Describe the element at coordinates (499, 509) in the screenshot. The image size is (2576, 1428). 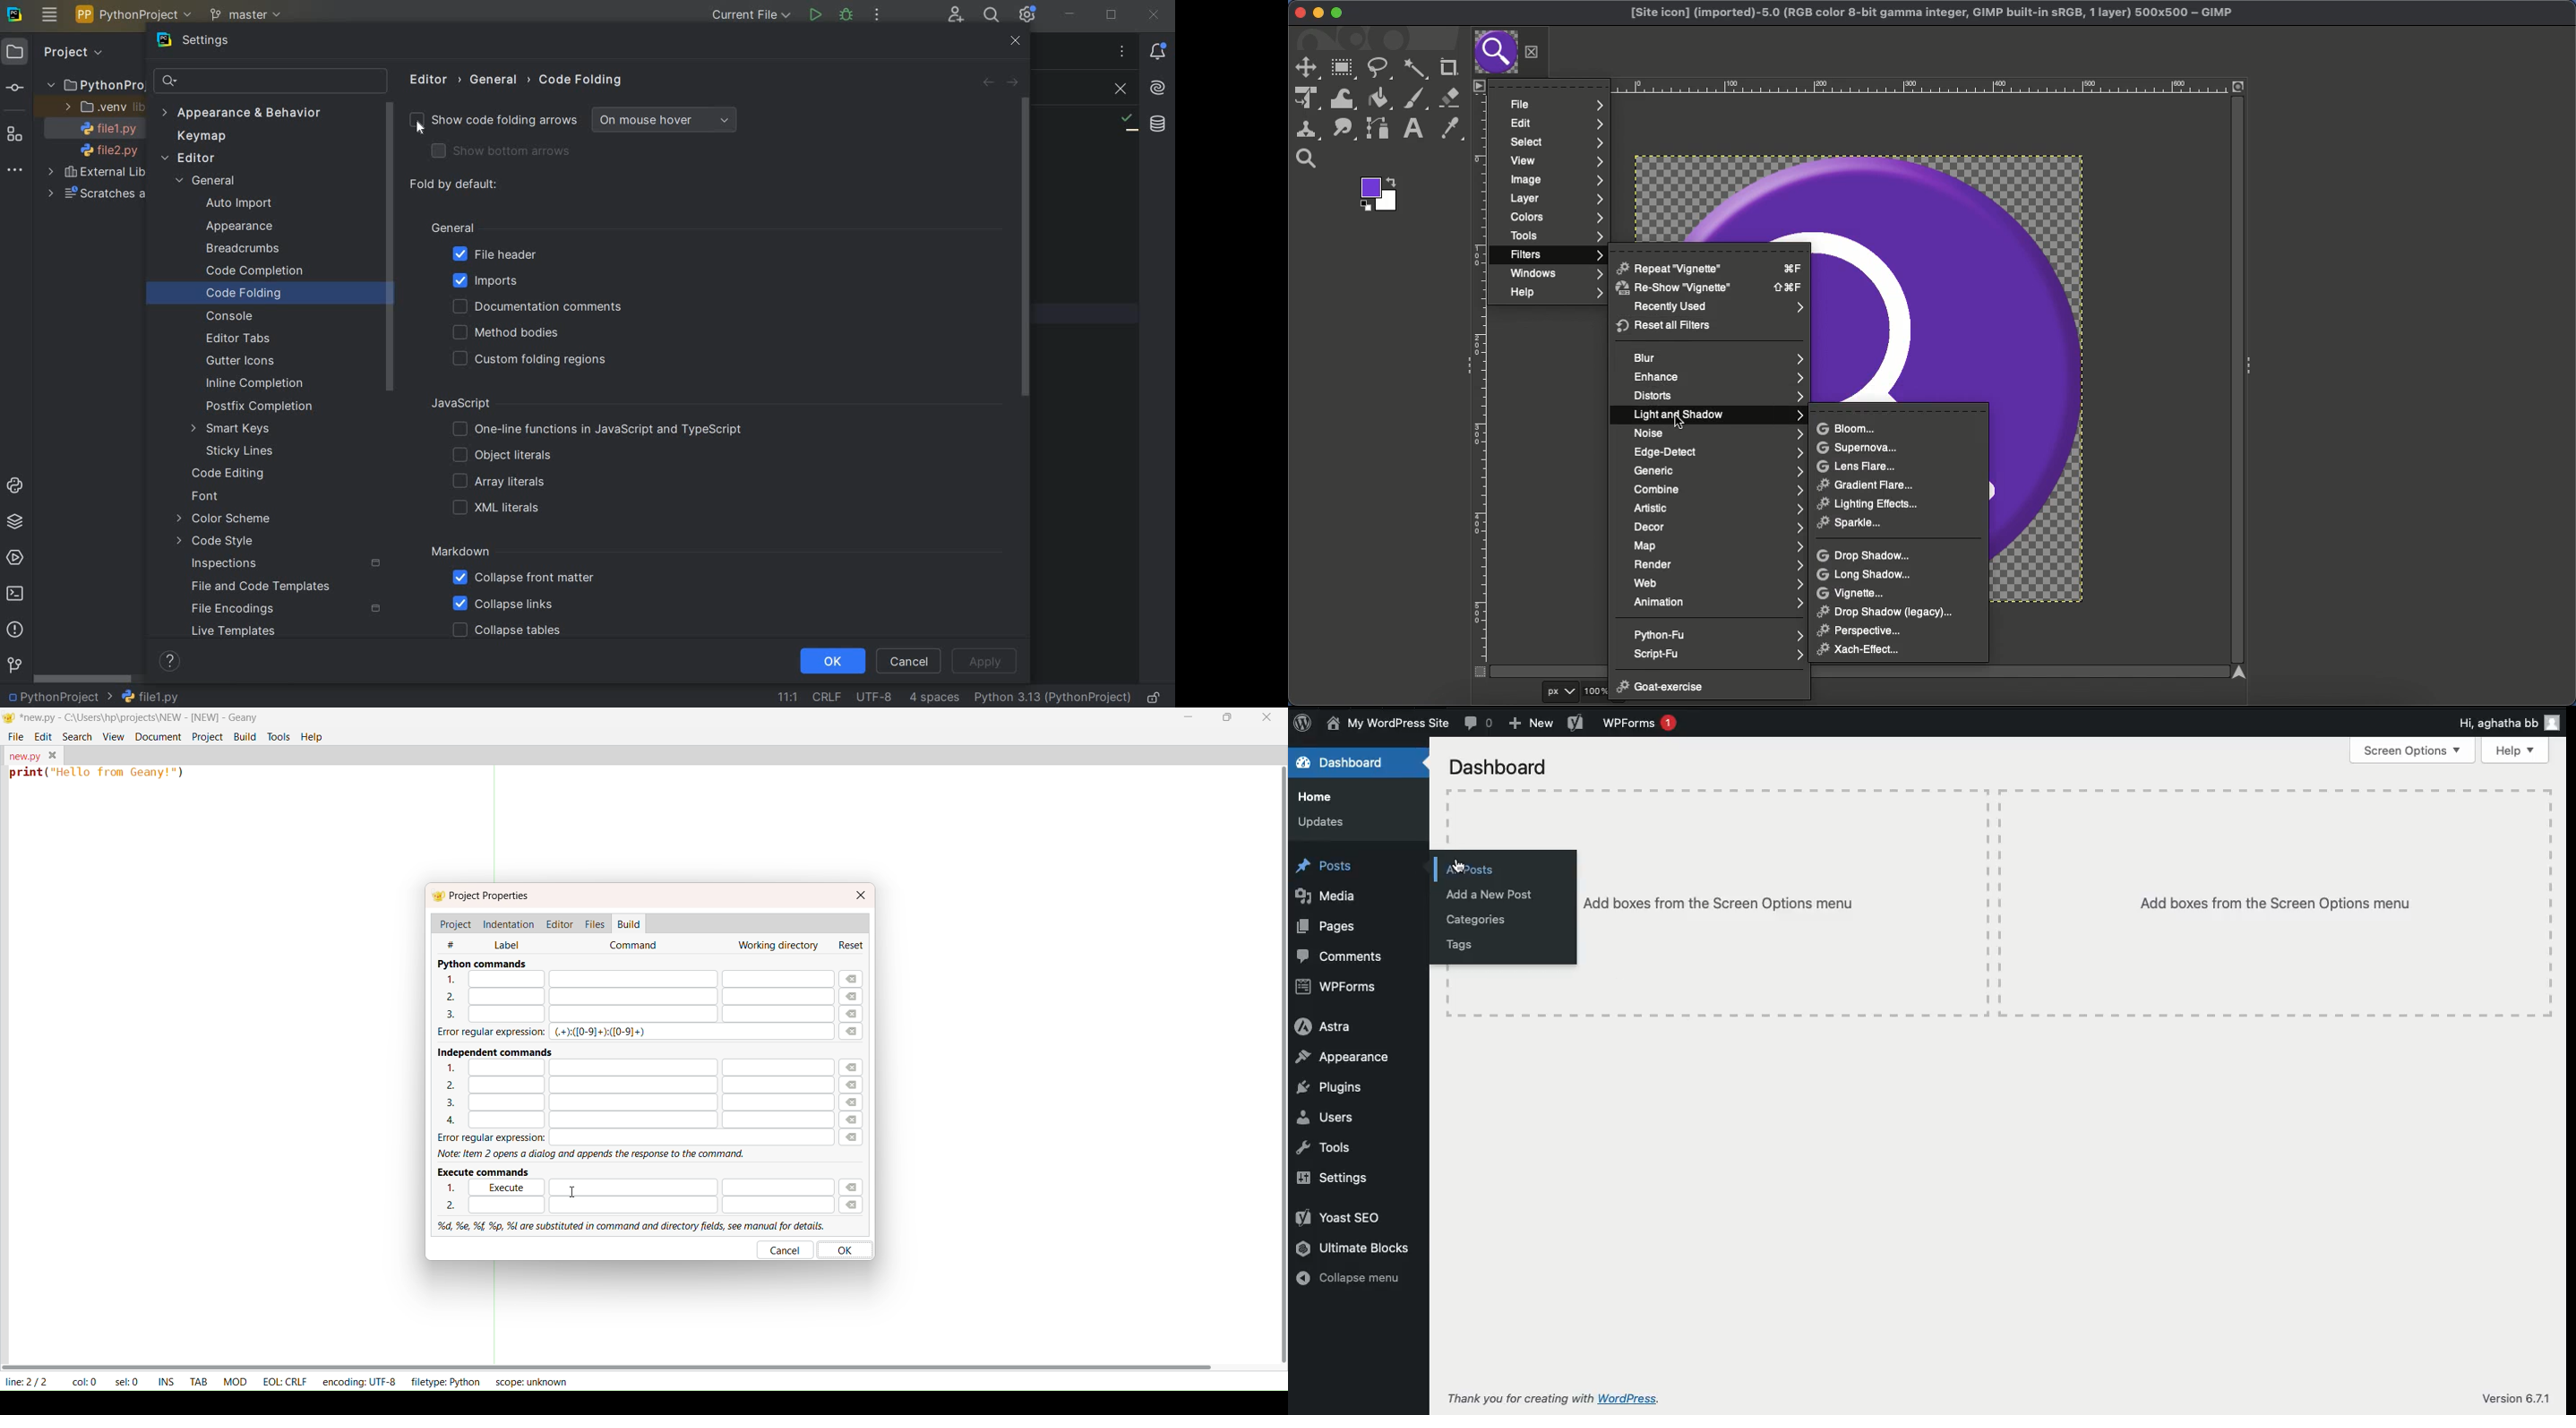
I see `XML LITERALS` at that location.